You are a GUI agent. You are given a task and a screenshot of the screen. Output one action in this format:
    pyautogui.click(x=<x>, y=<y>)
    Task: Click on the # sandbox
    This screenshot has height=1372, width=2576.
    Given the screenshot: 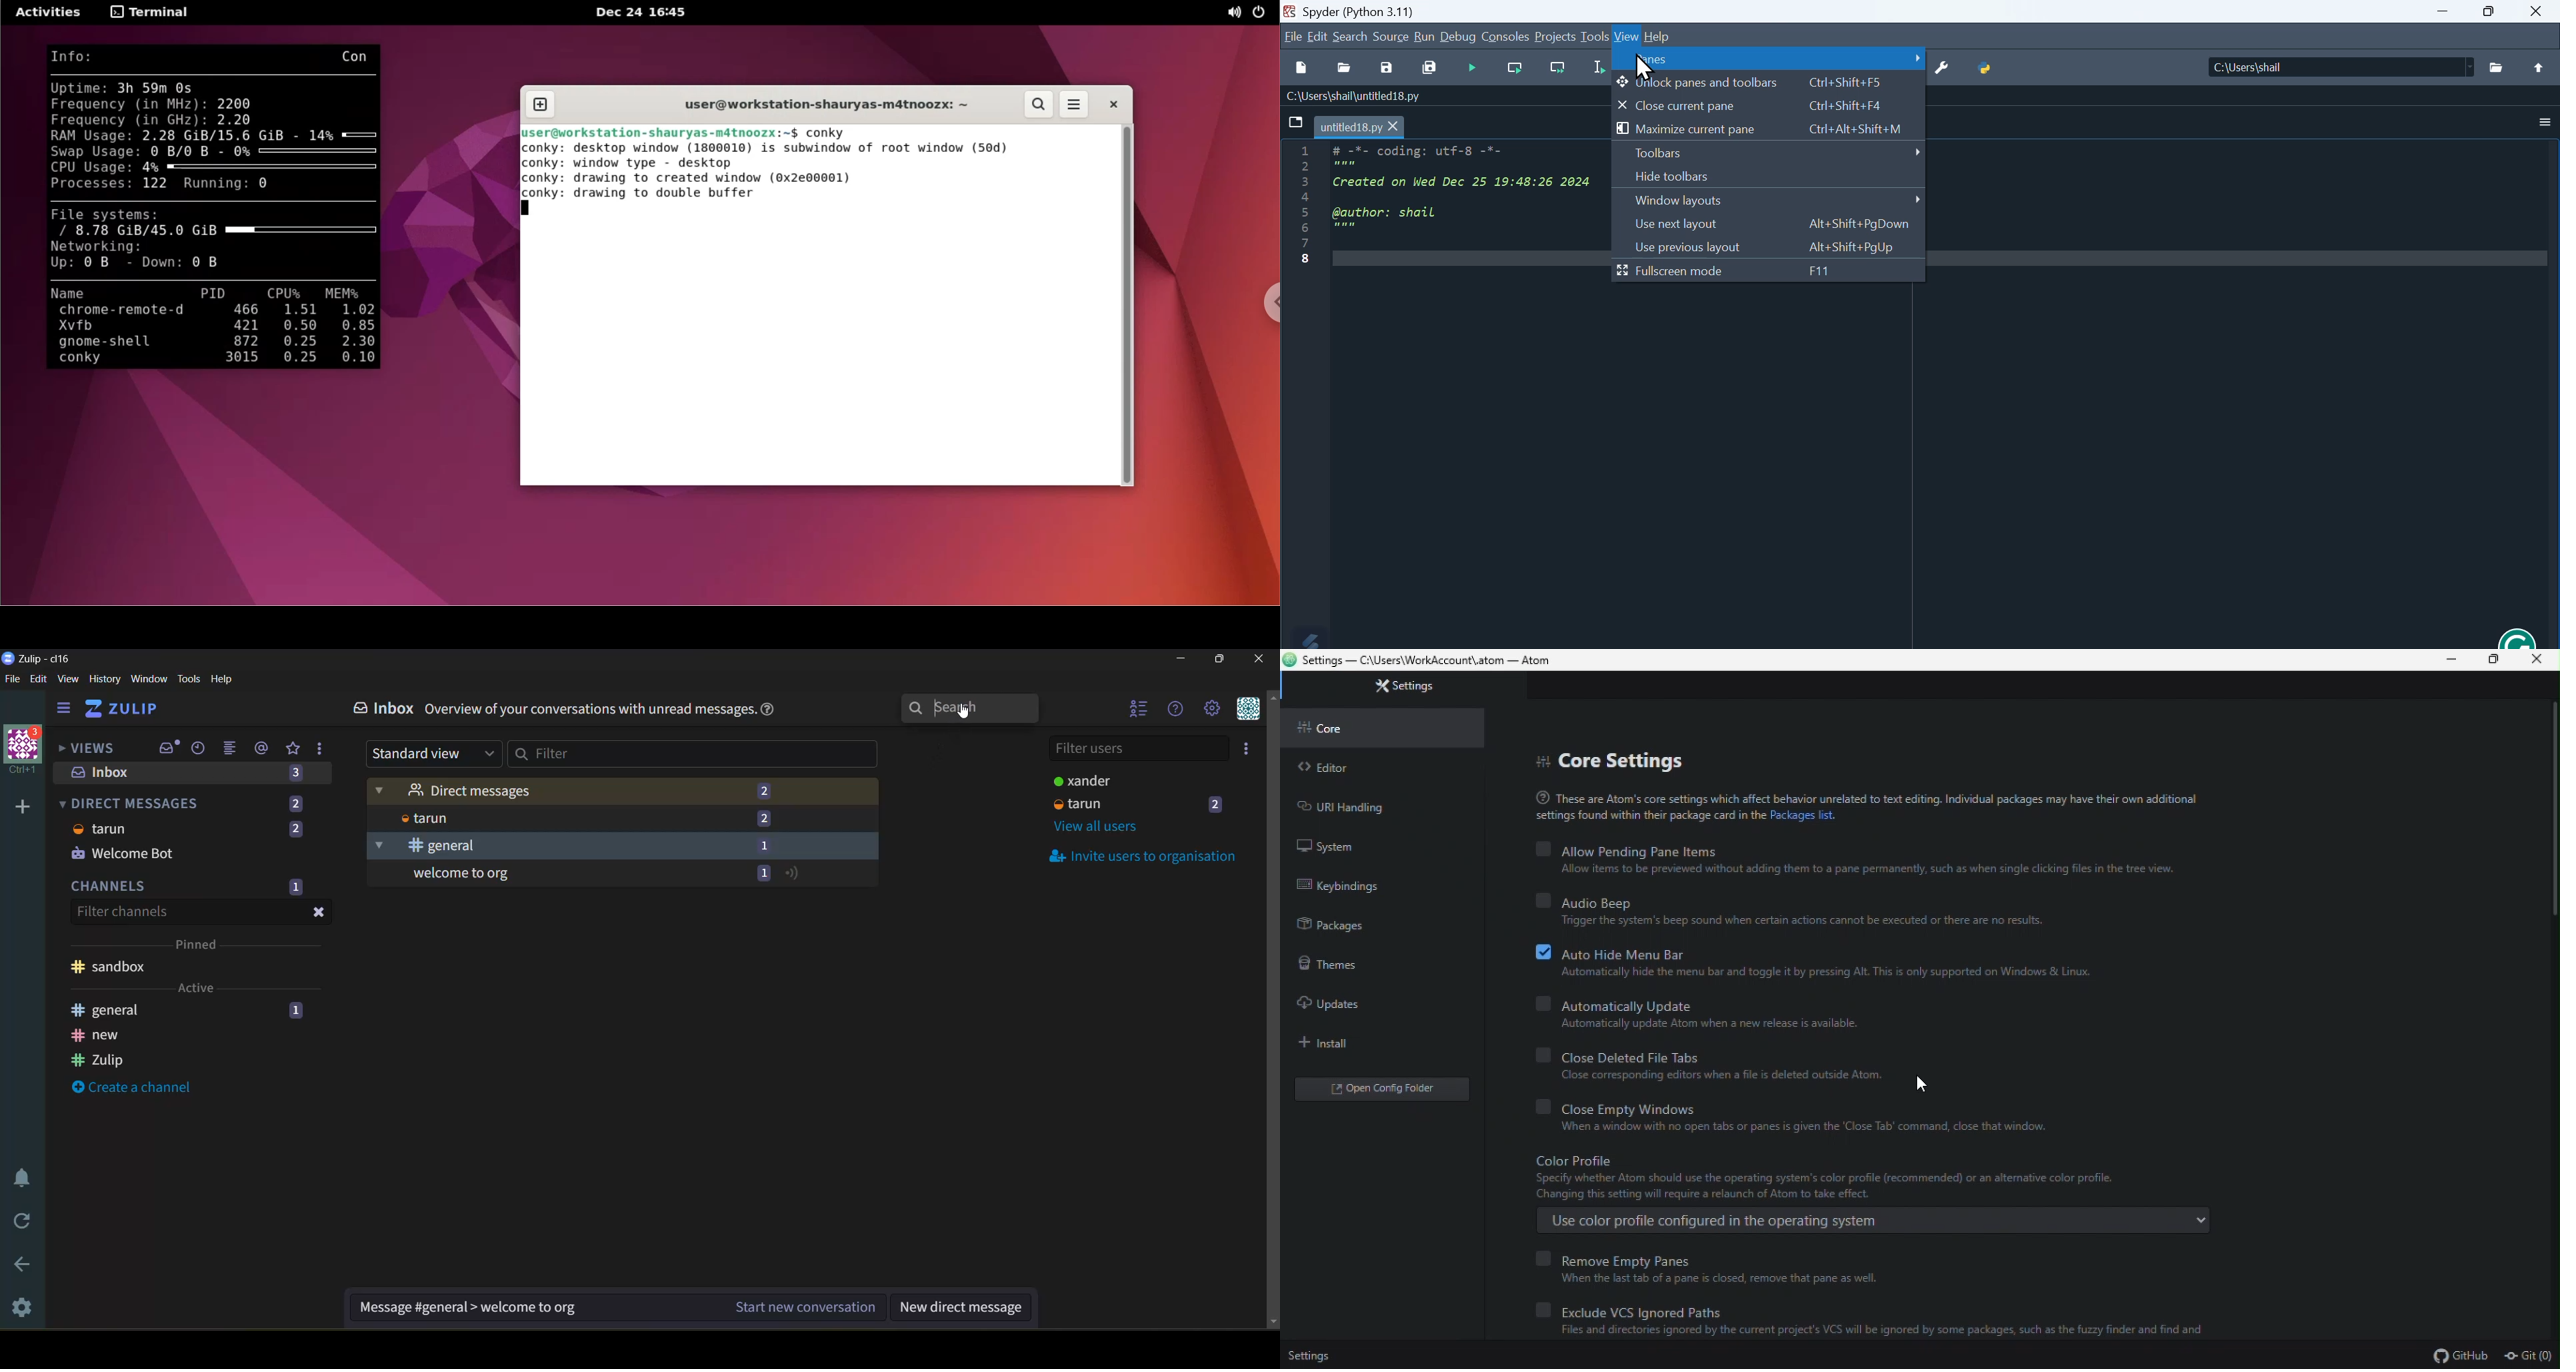 What is the action you would take?
    pyautogui.click(x=111, y=966)
    